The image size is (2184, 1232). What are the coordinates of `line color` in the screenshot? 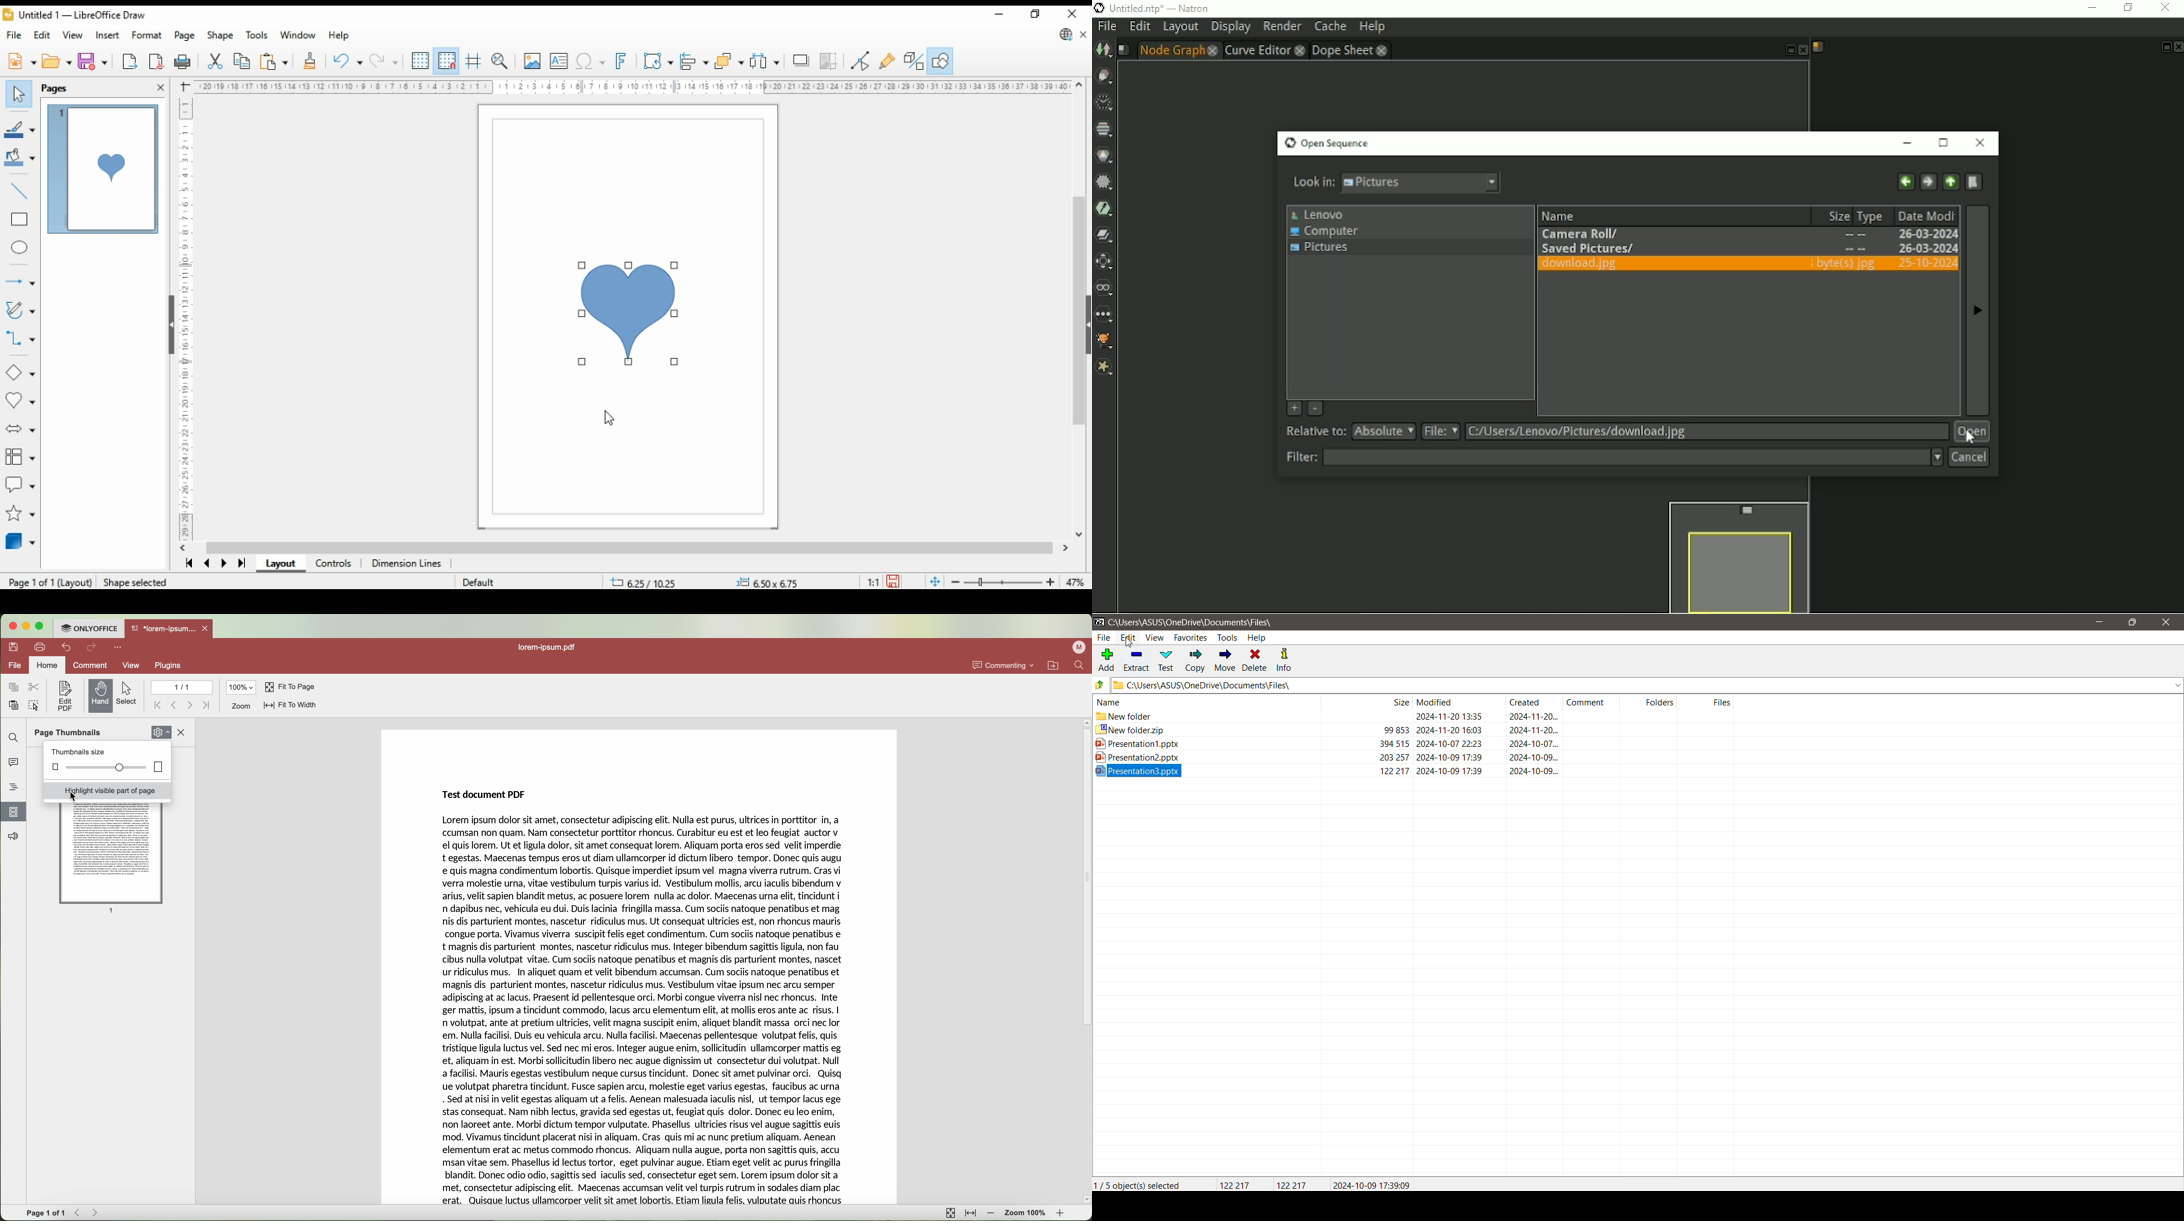 It's located at (21, 128).